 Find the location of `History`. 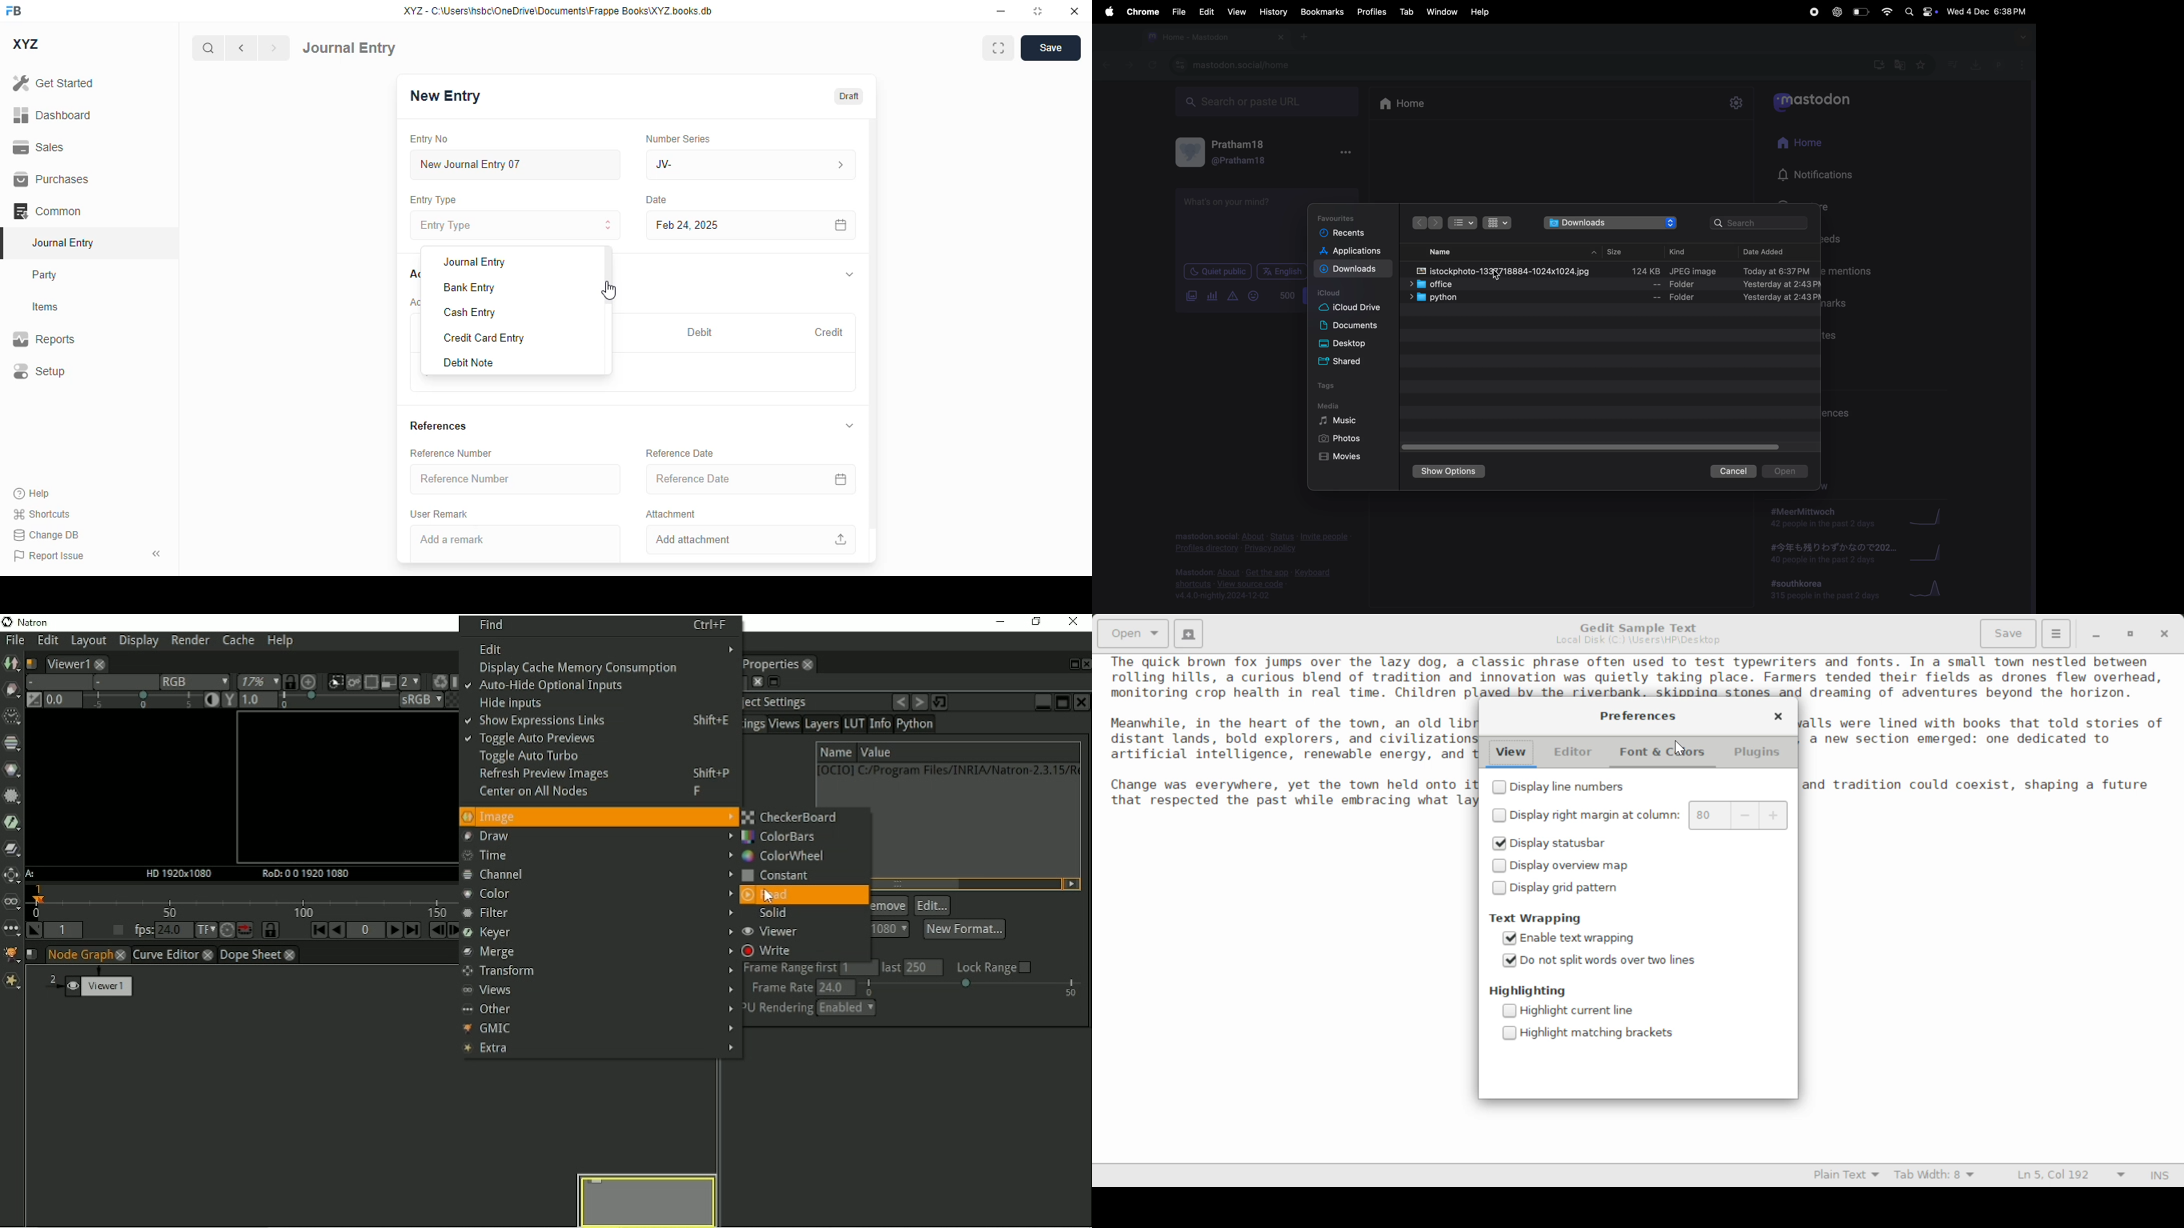

History is located at coordinates (1271, 12).